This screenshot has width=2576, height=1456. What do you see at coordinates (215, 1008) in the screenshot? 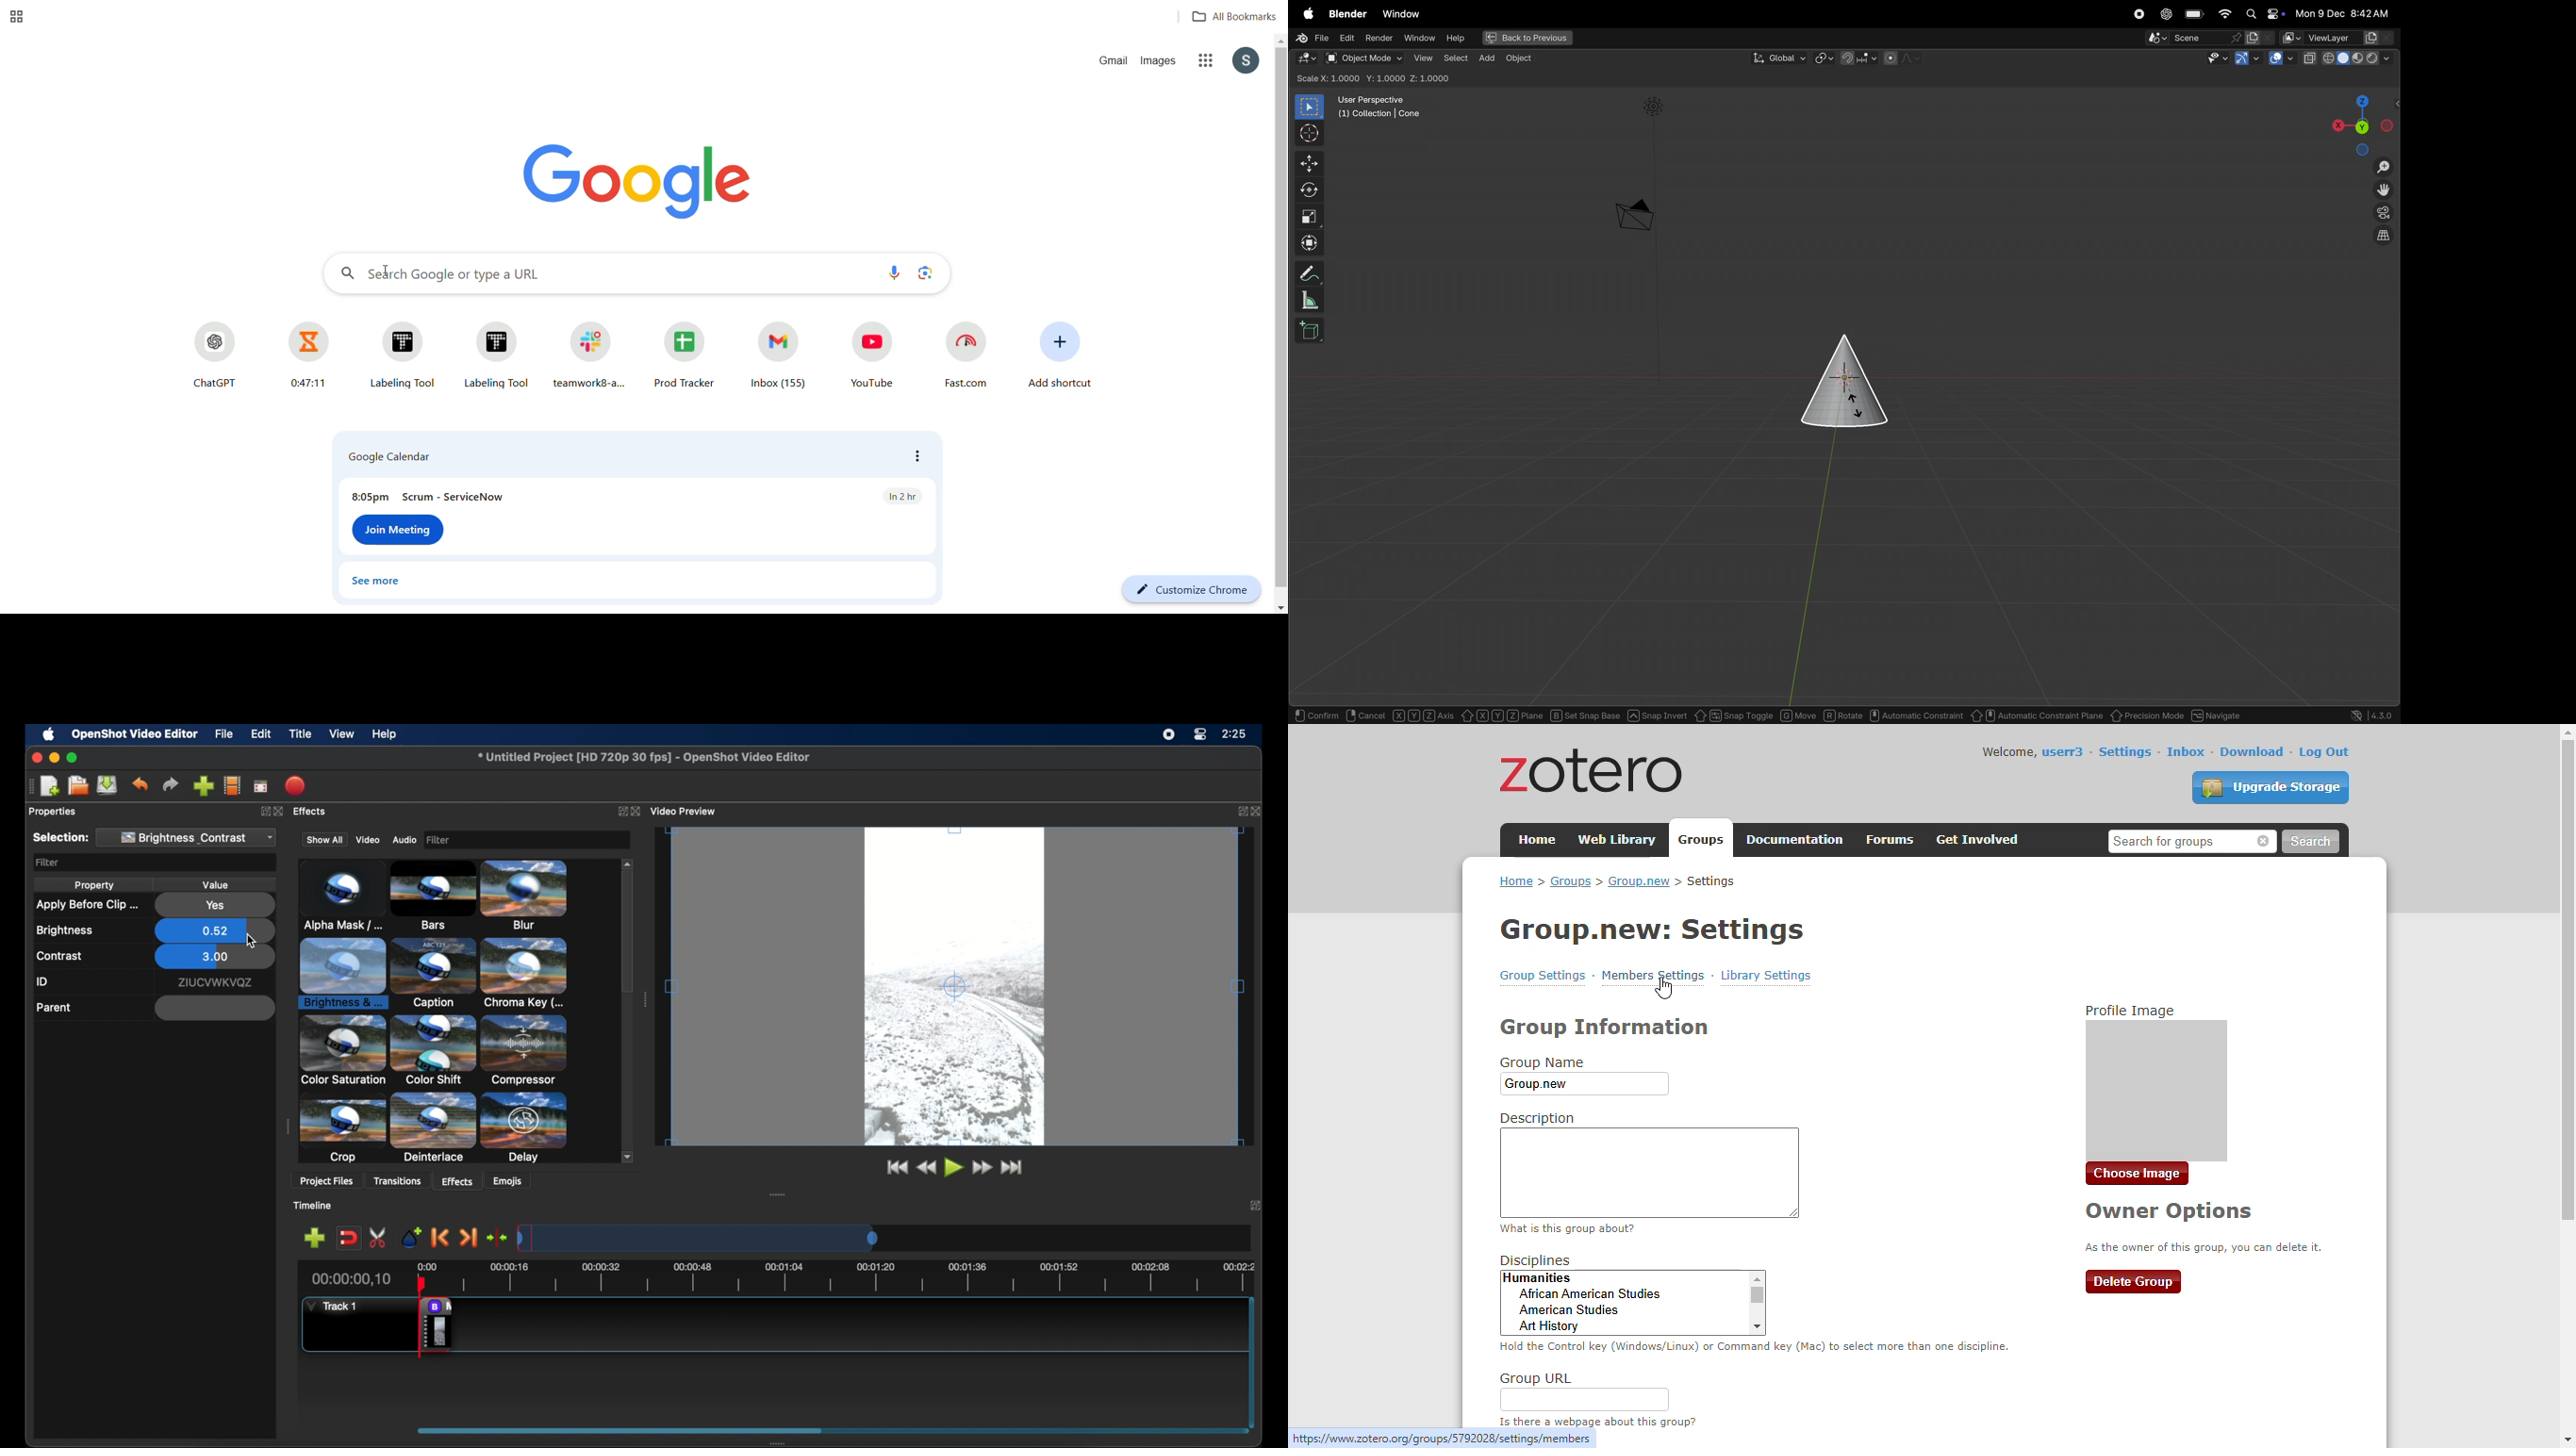
I see `empty field` at bounding box center [215, 1008].